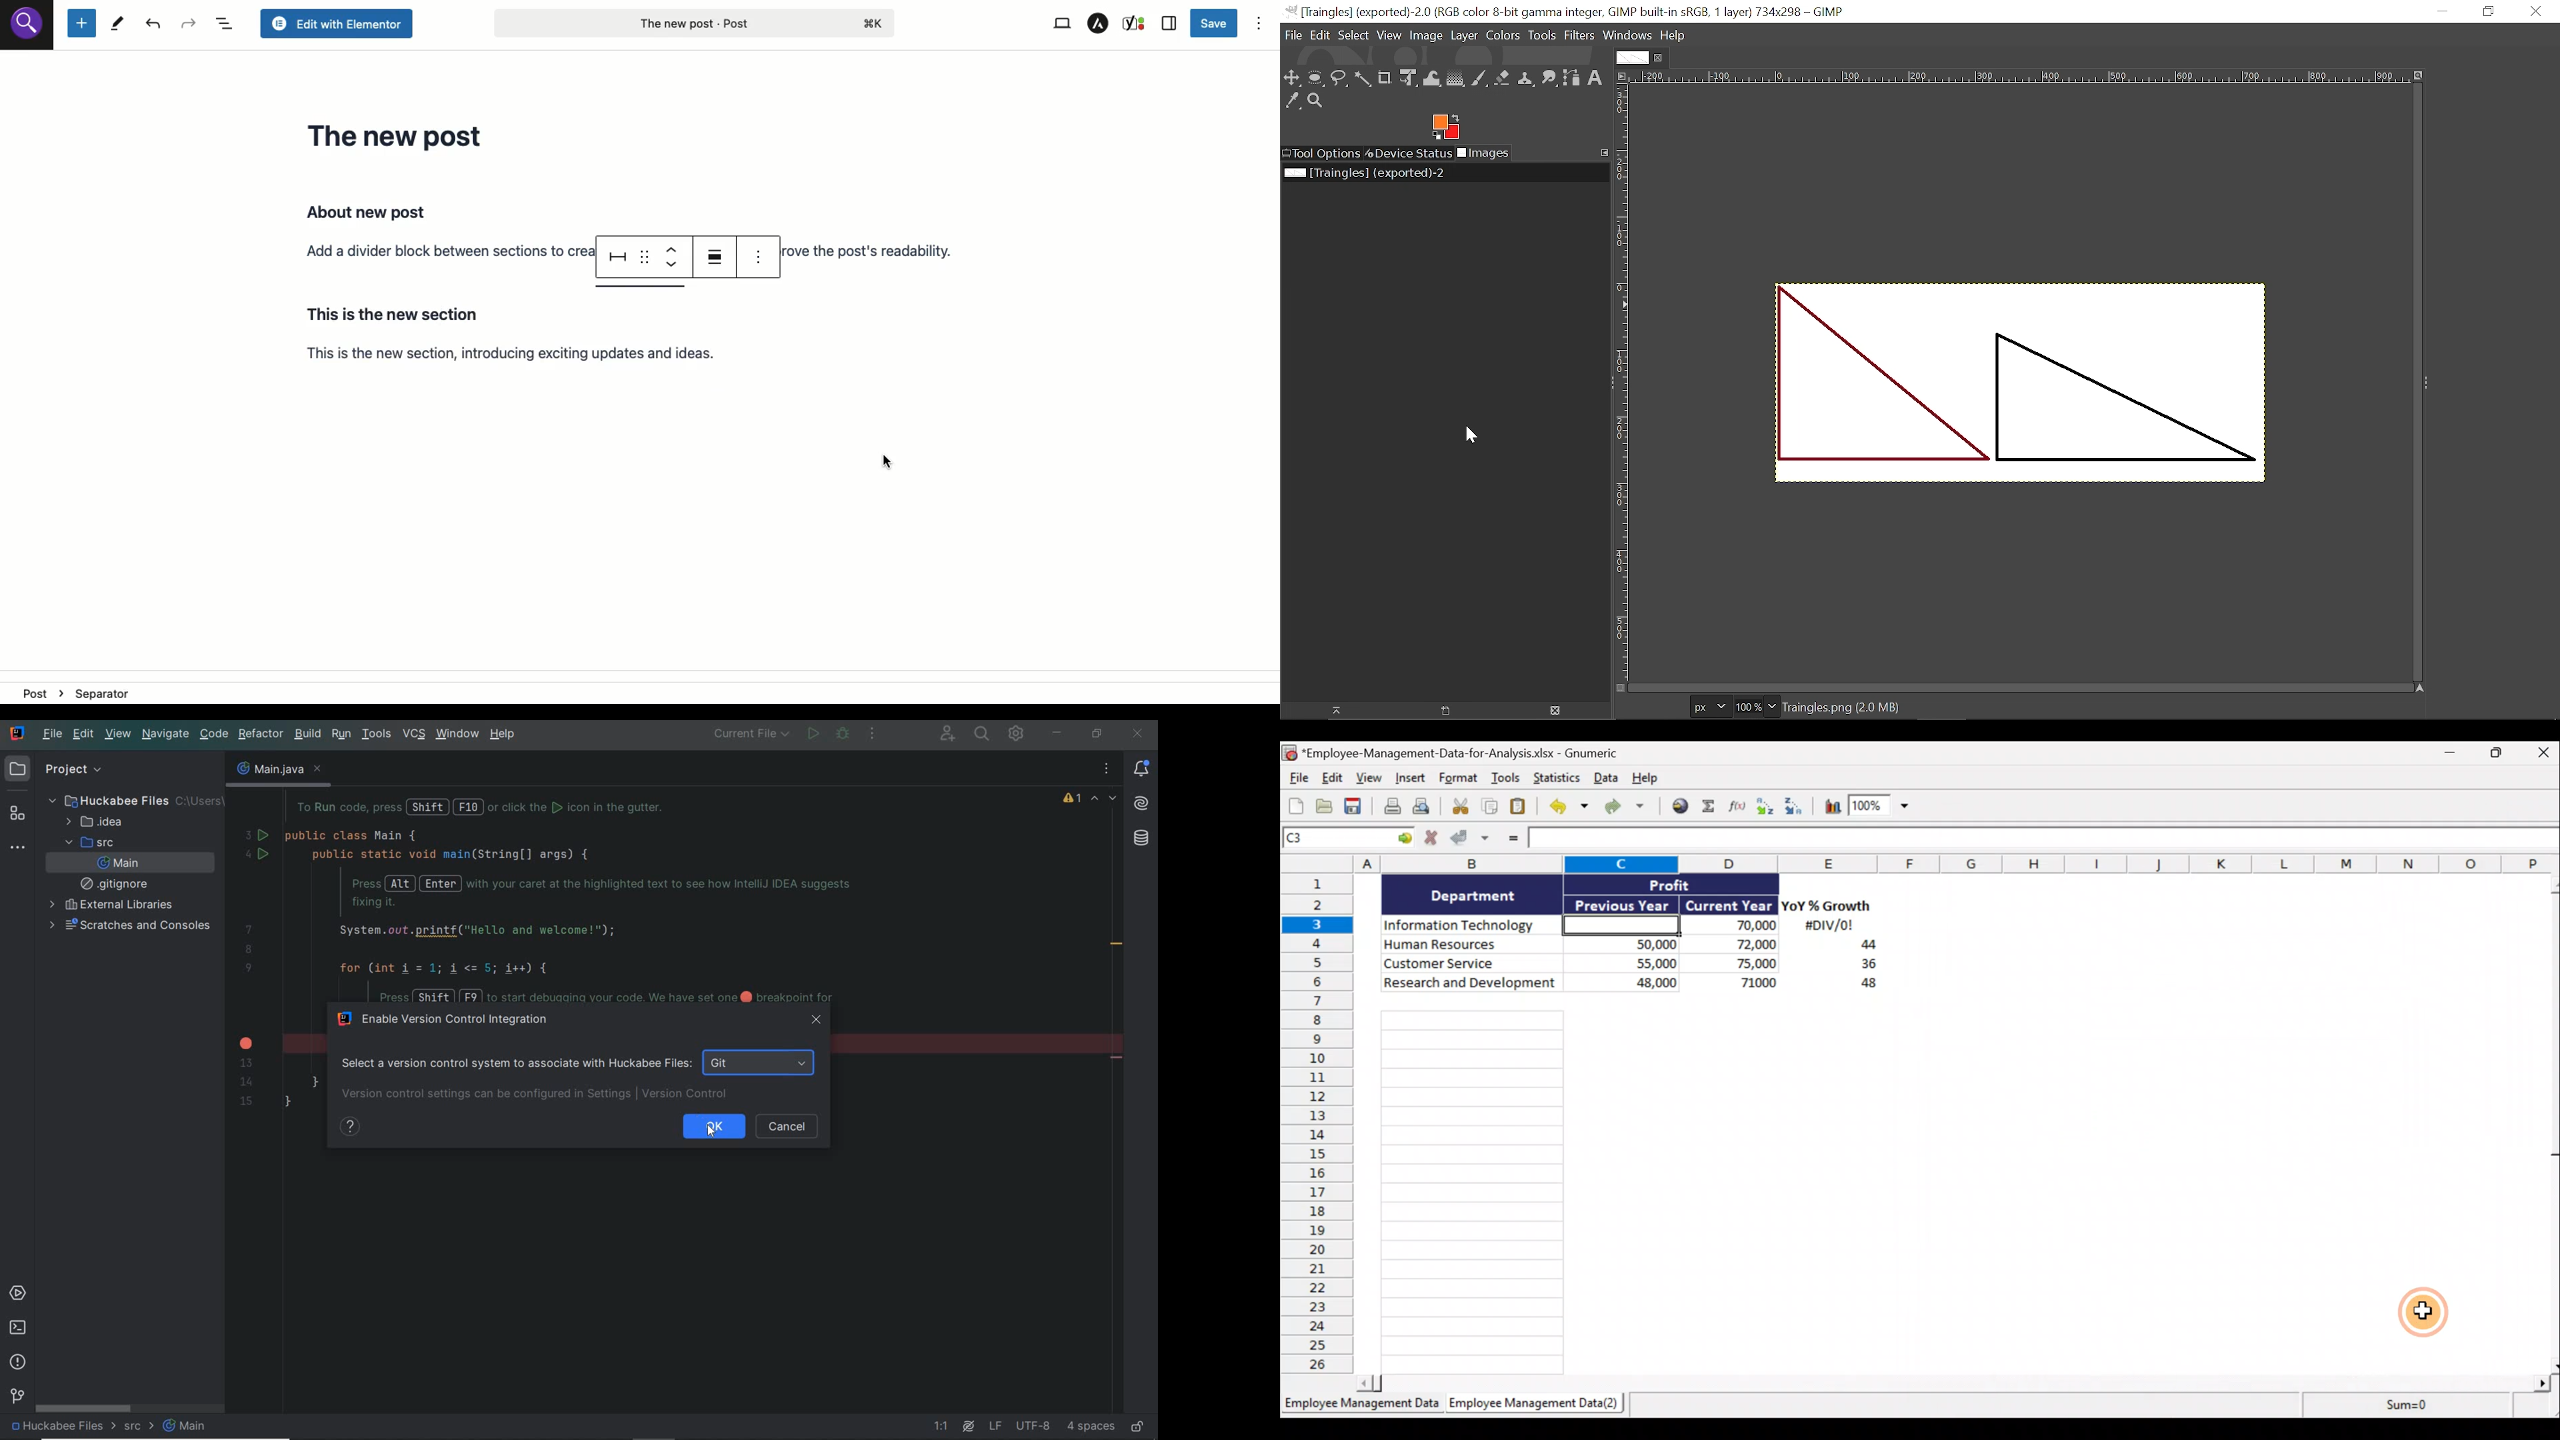  What do you see at coordinates (1735, 945) in the screenshot?
I see `72,000` at bounding box center [1735, 945].